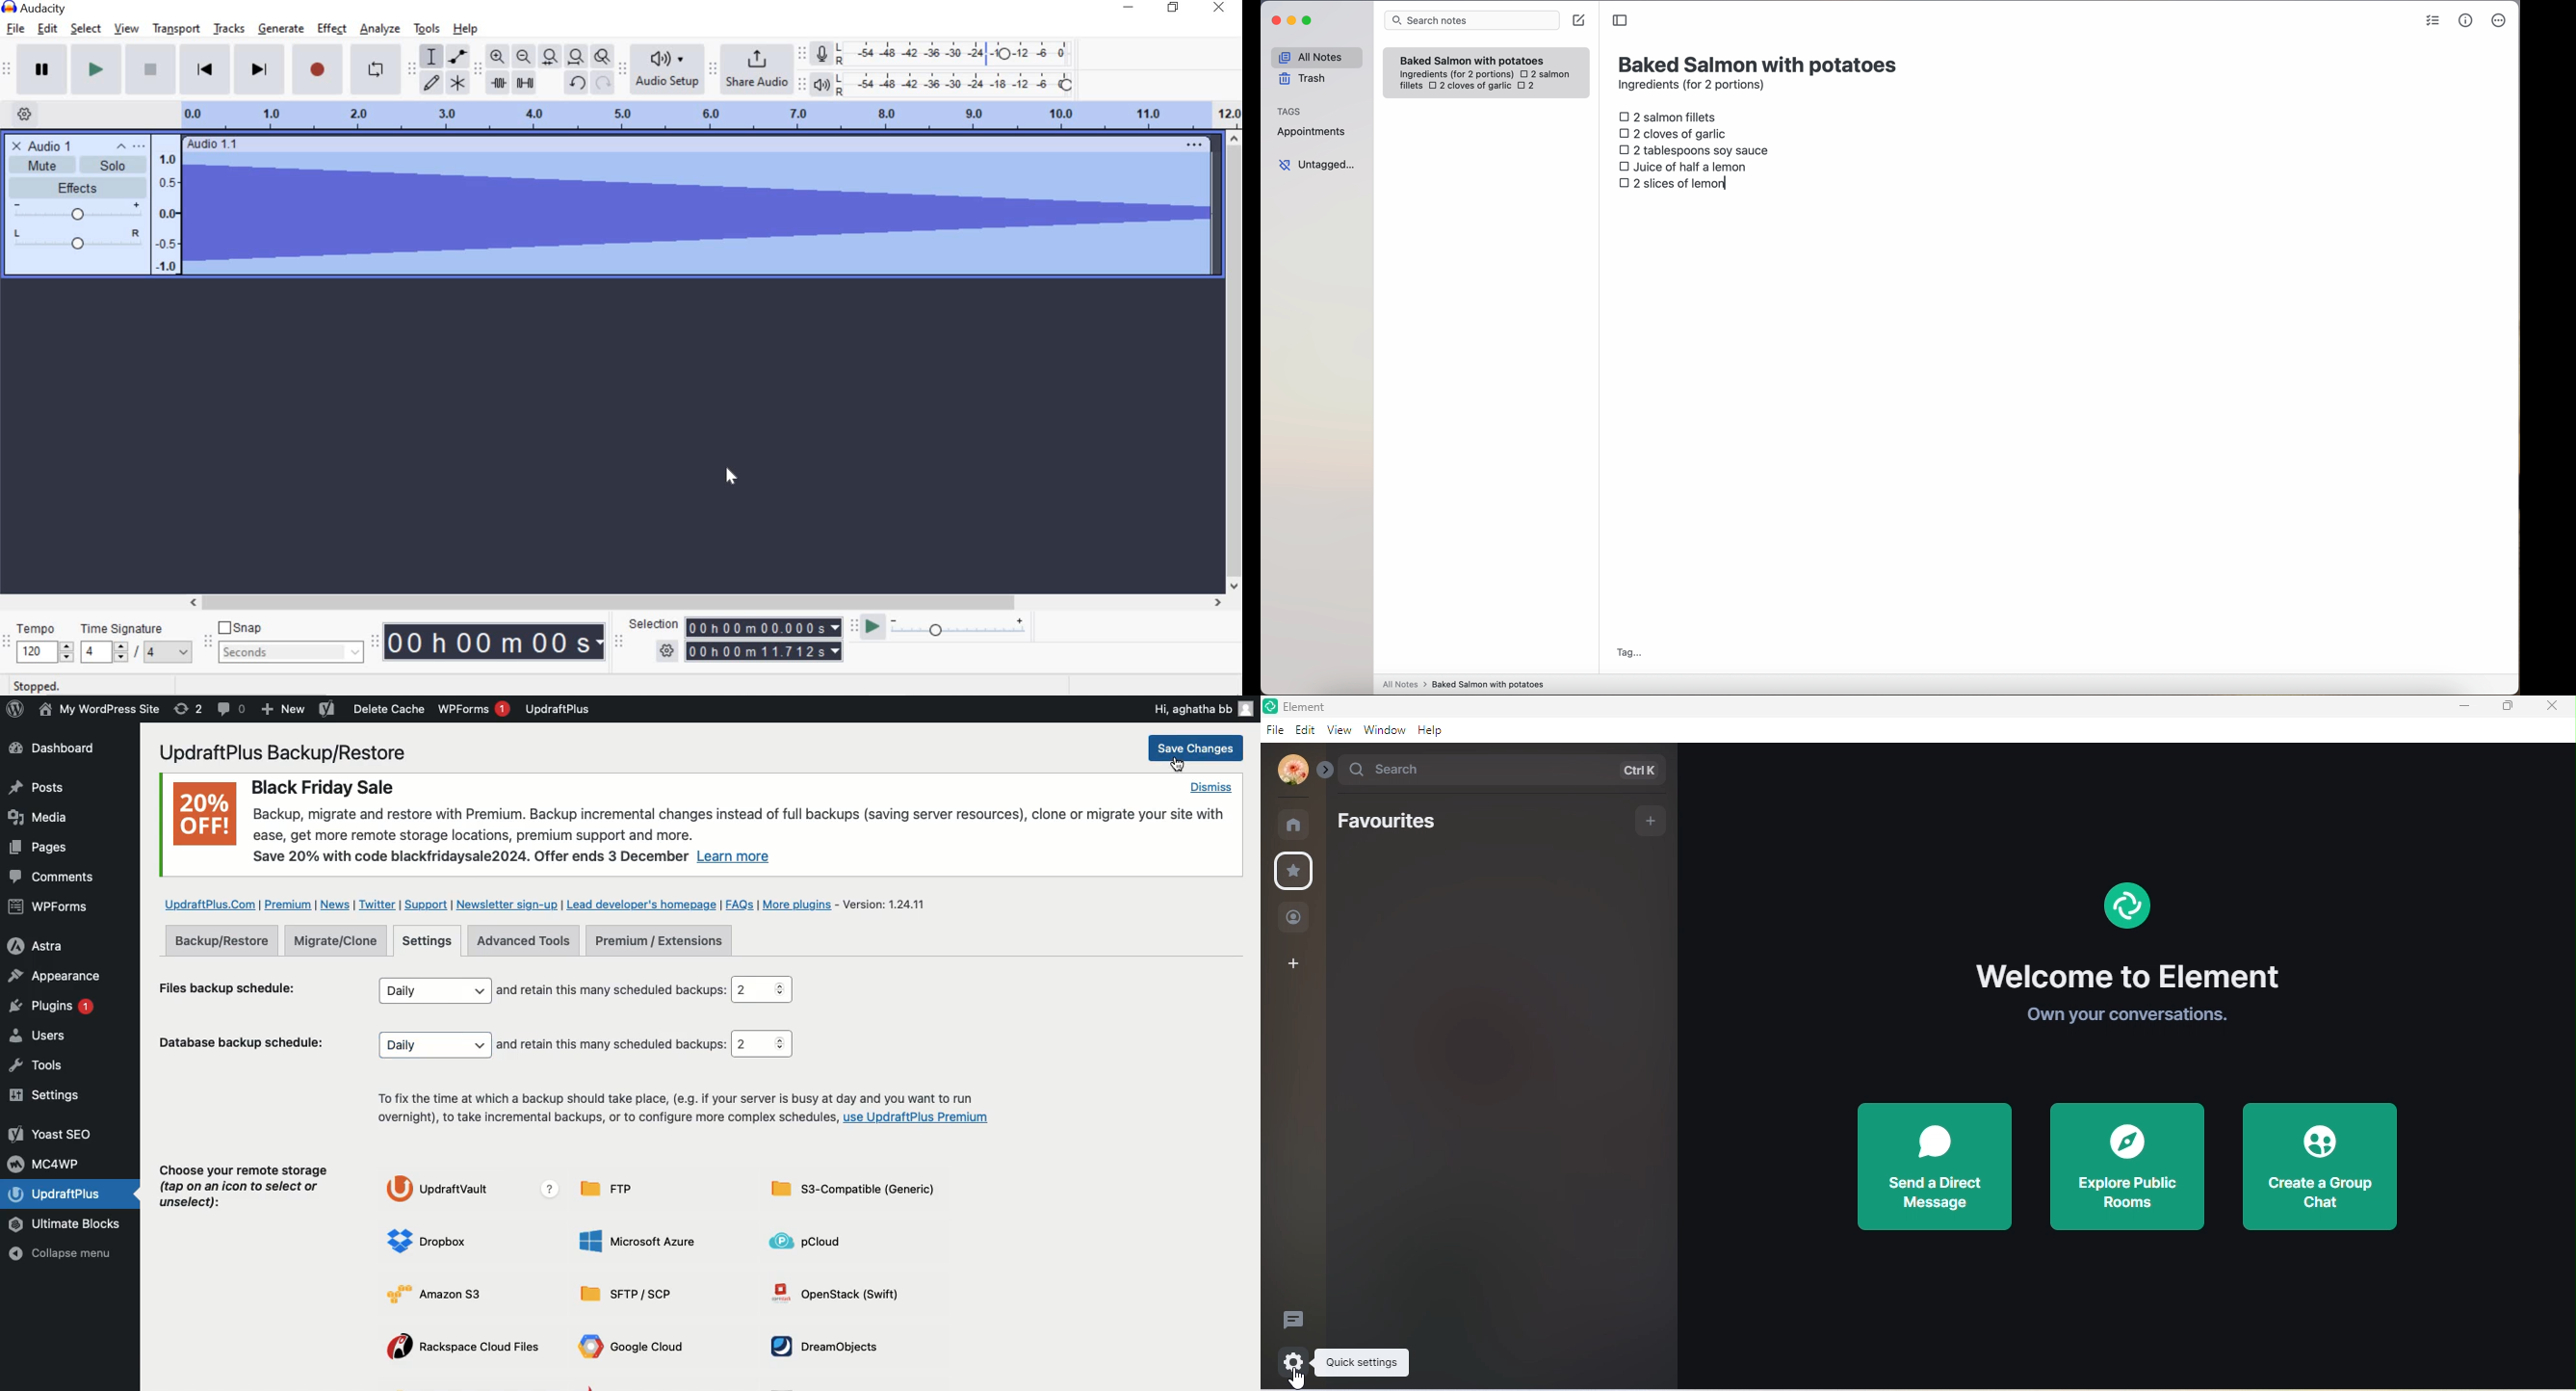  I want to click on Fit selection to width, so click(548, 58).